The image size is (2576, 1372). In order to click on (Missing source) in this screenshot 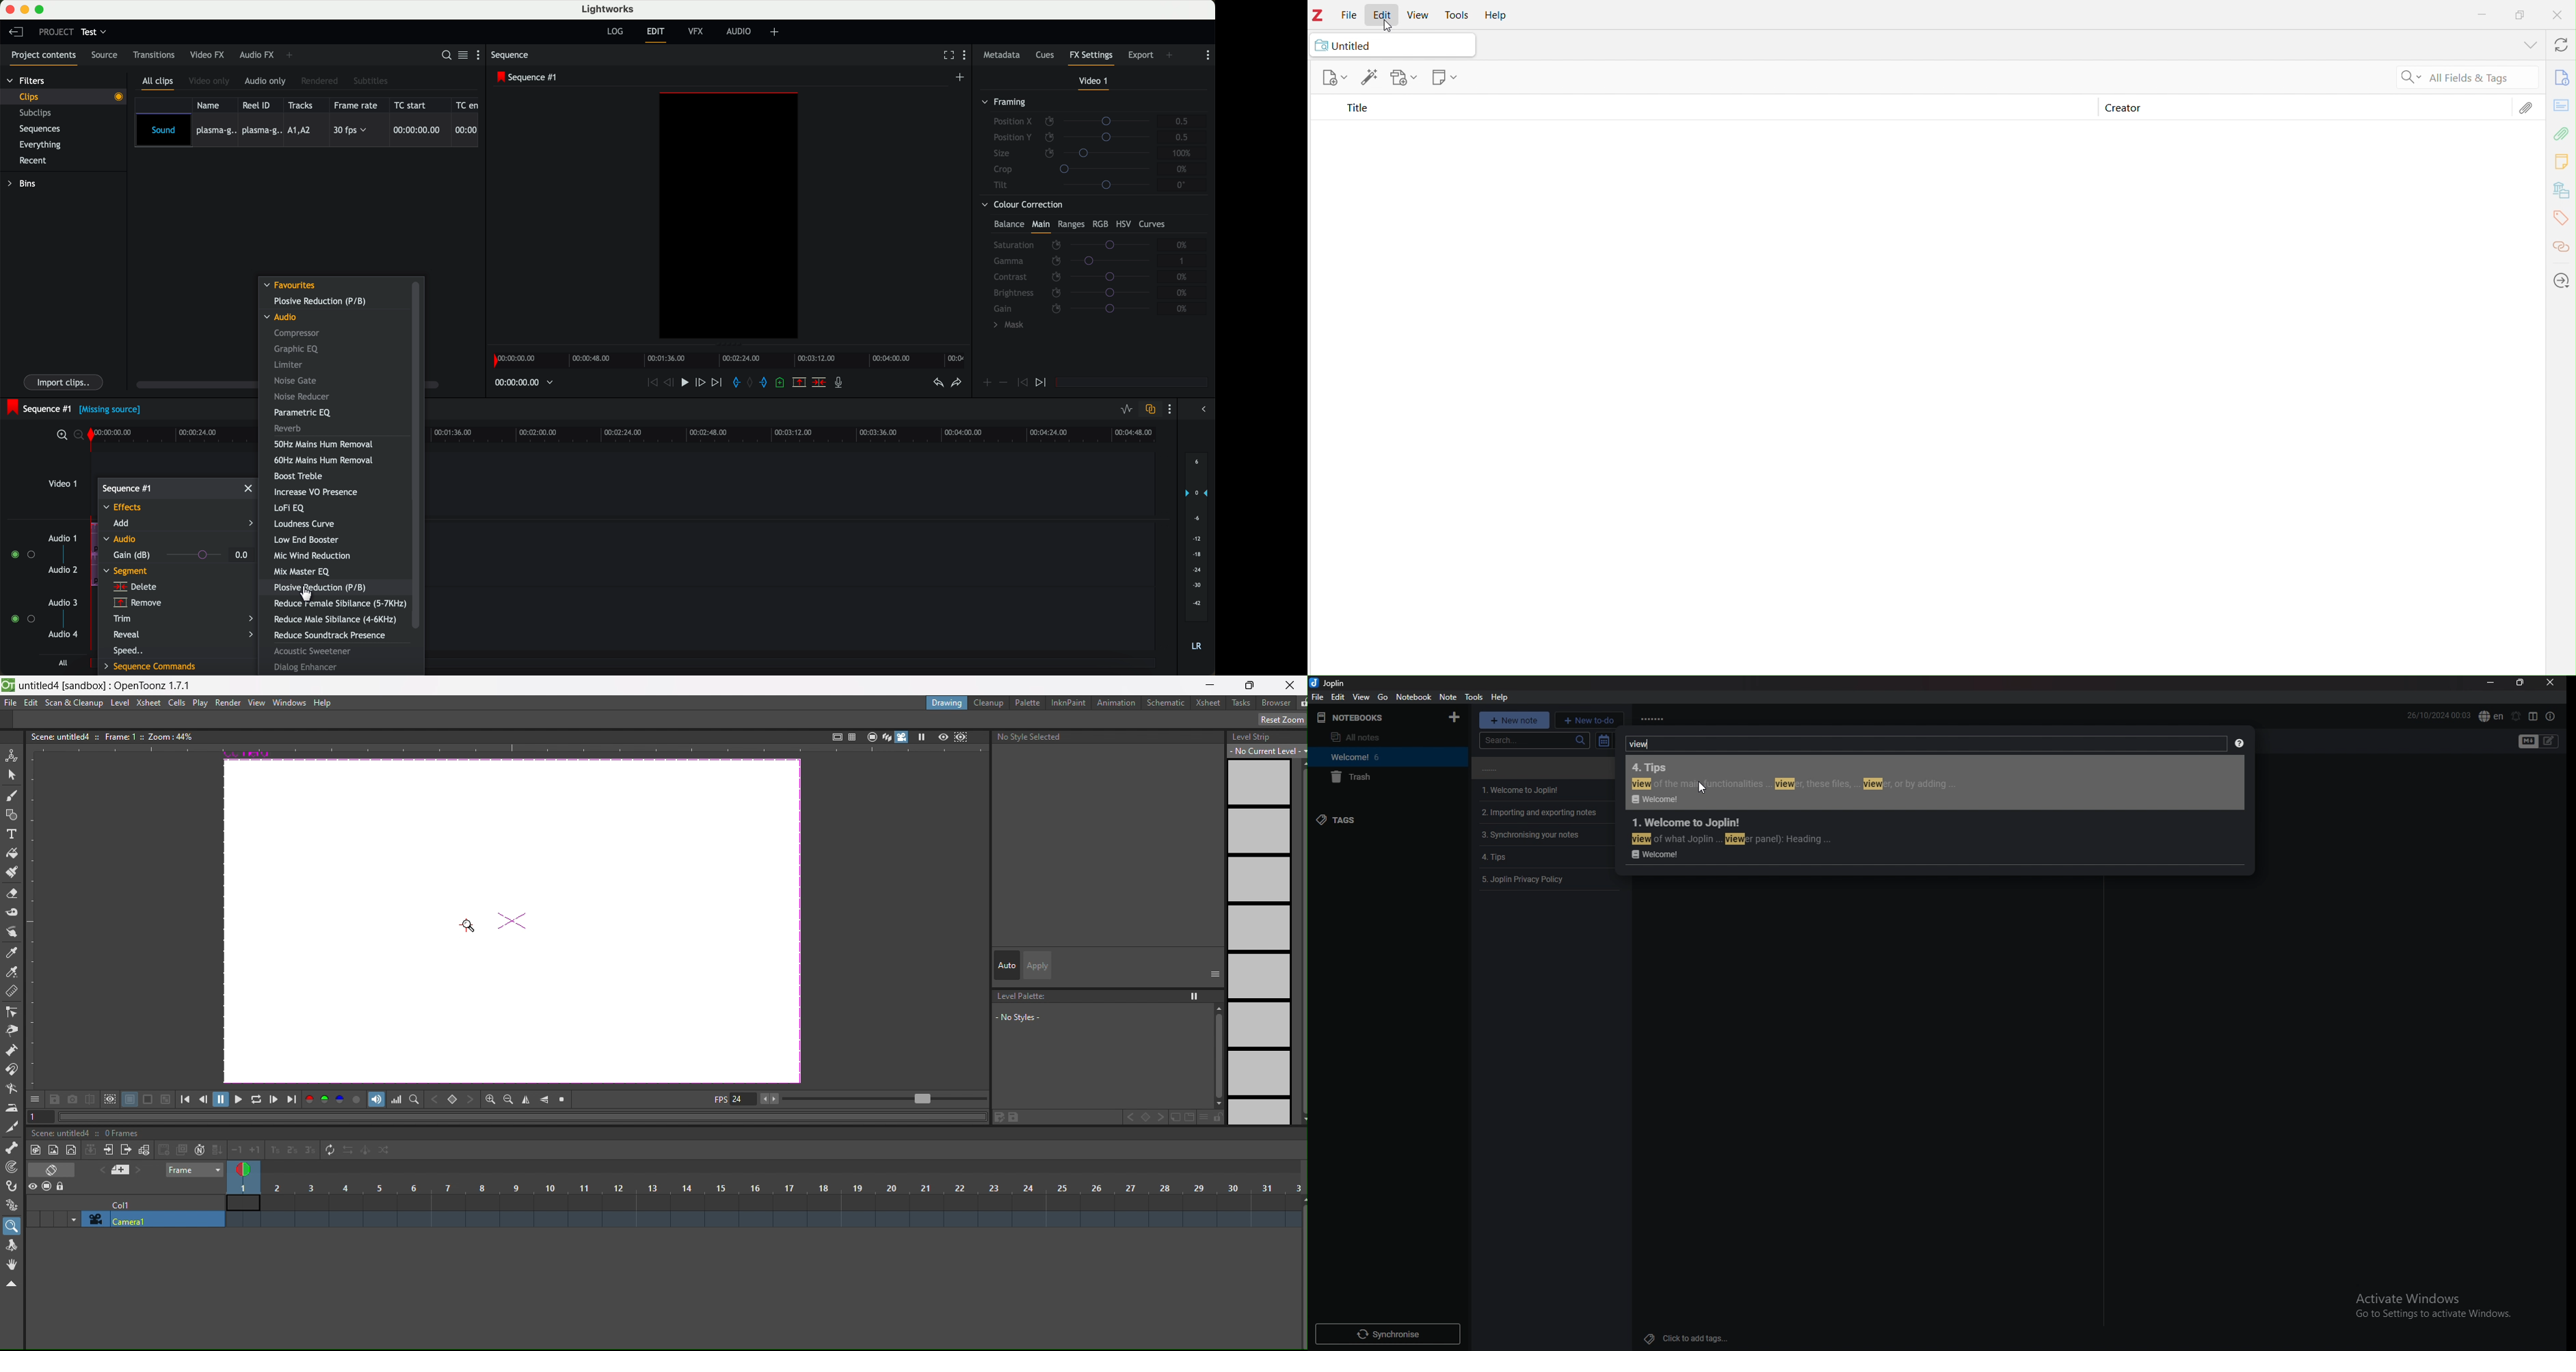, I will do `click(112, 411)`.